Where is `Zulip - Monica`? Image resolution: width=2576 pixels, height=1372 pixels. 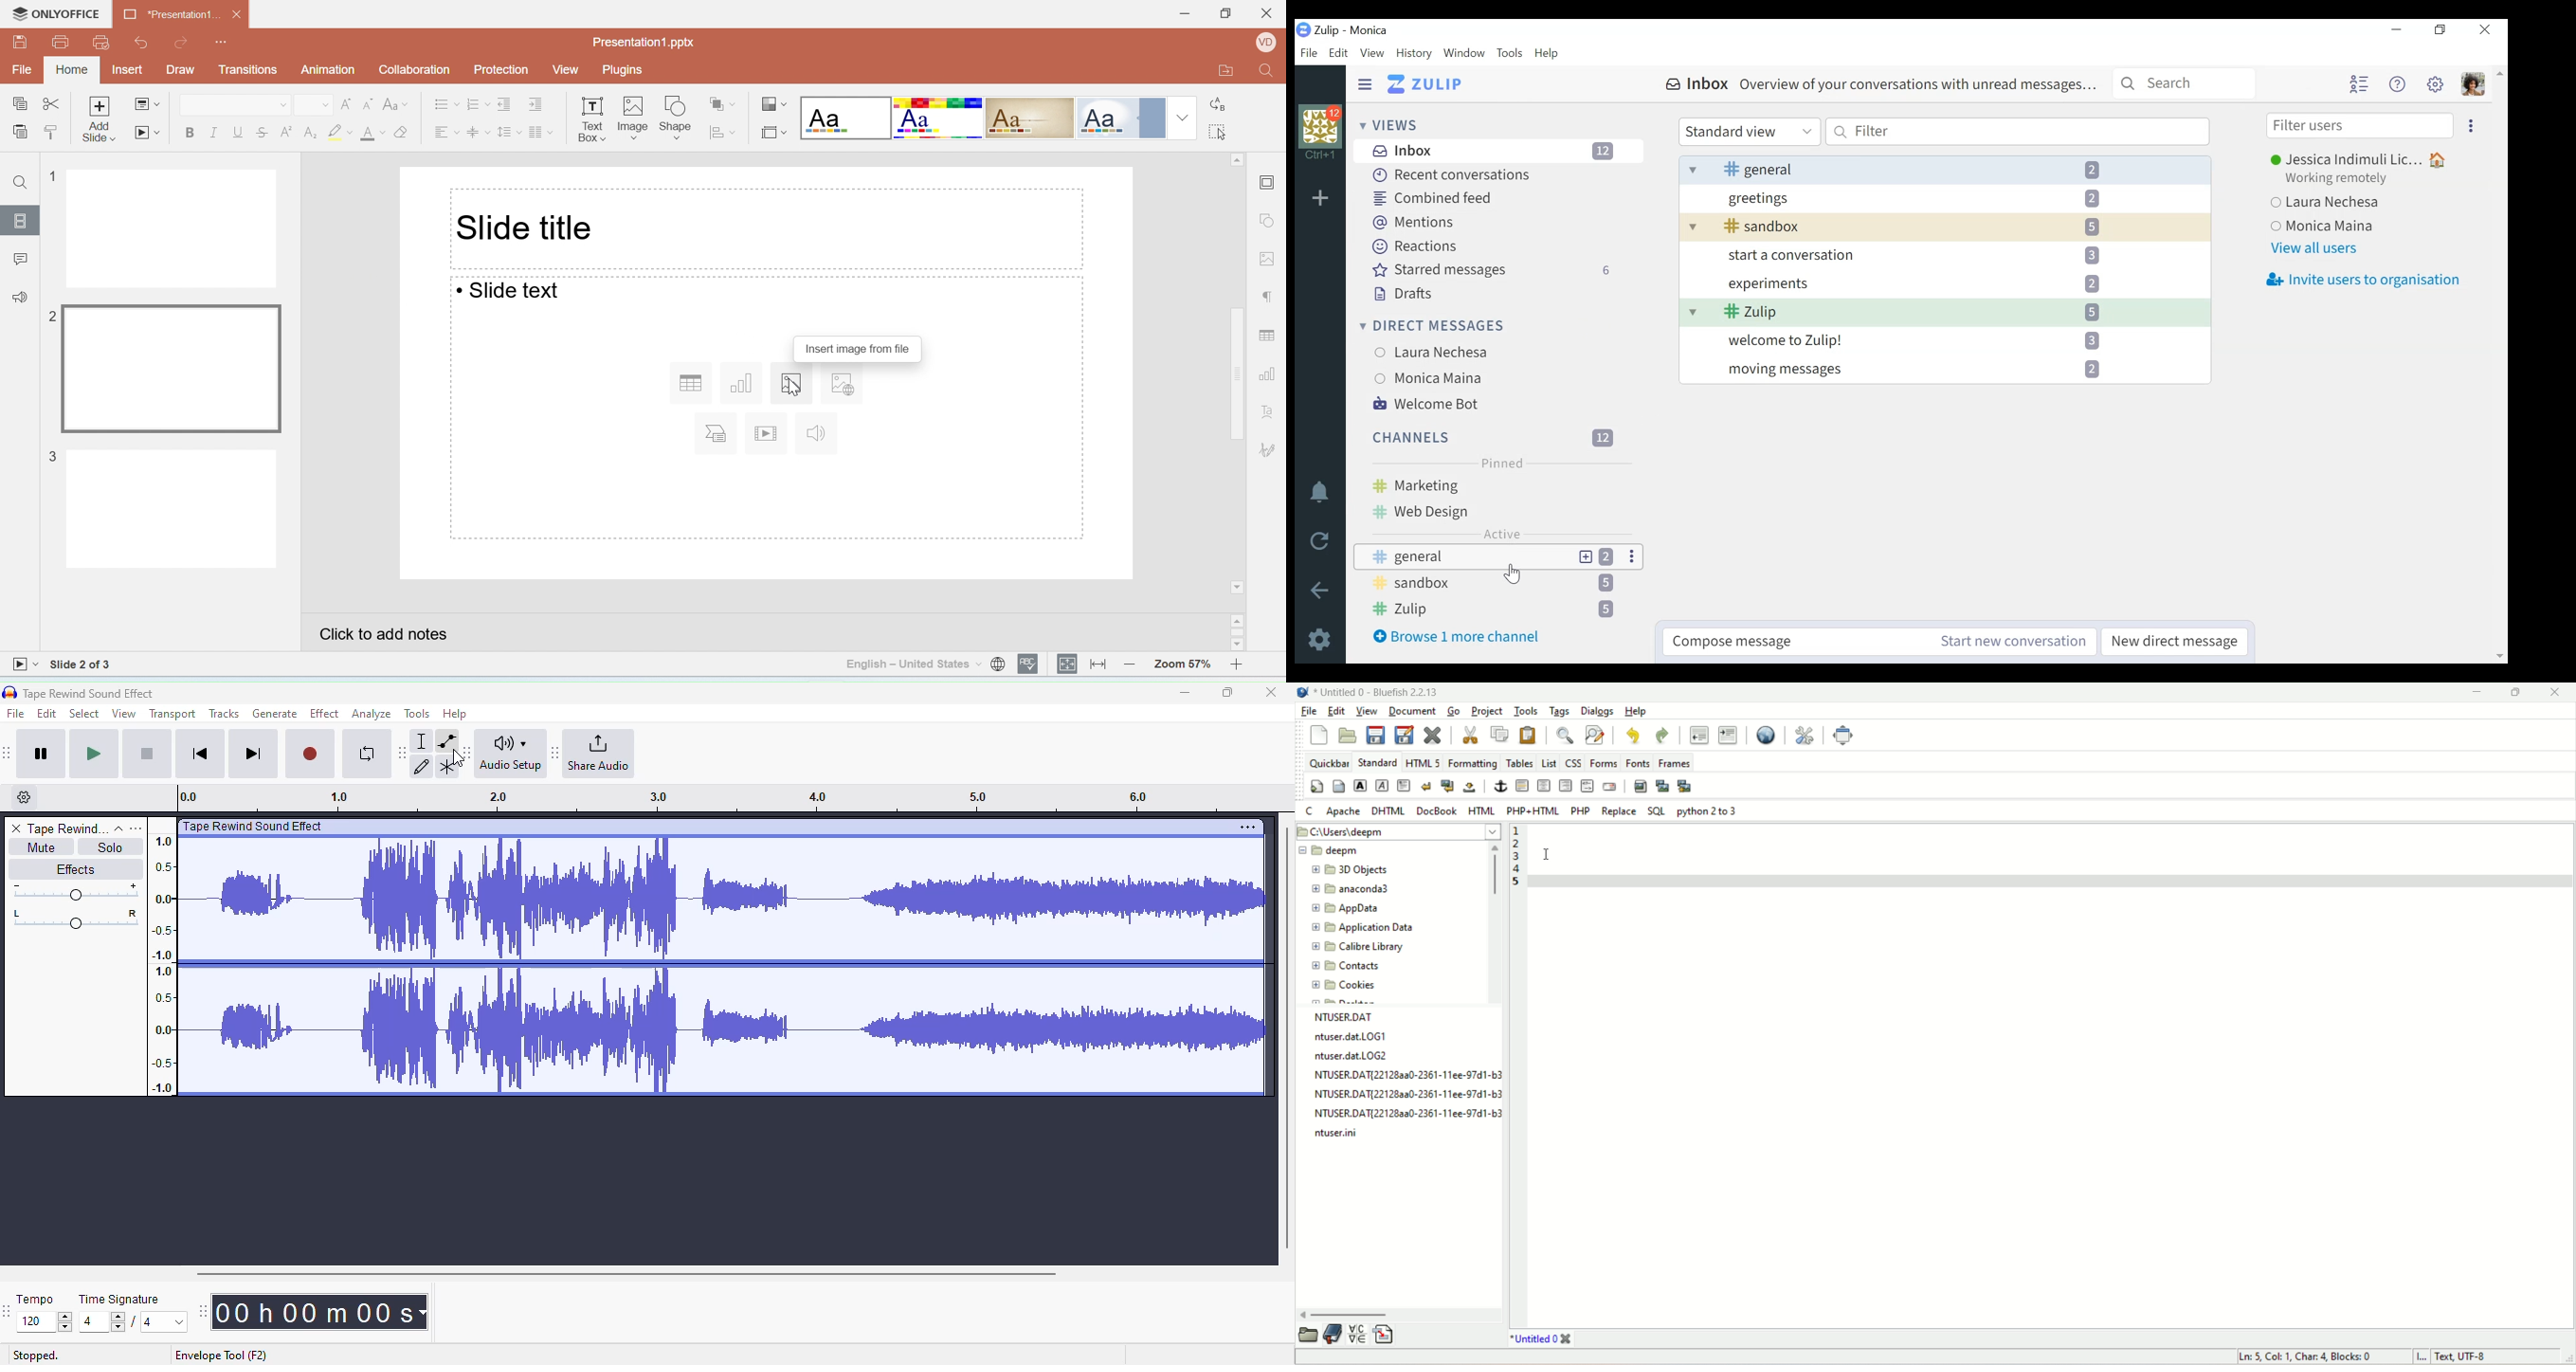
Zulip - Monica is located at coordinates (1352, 30).